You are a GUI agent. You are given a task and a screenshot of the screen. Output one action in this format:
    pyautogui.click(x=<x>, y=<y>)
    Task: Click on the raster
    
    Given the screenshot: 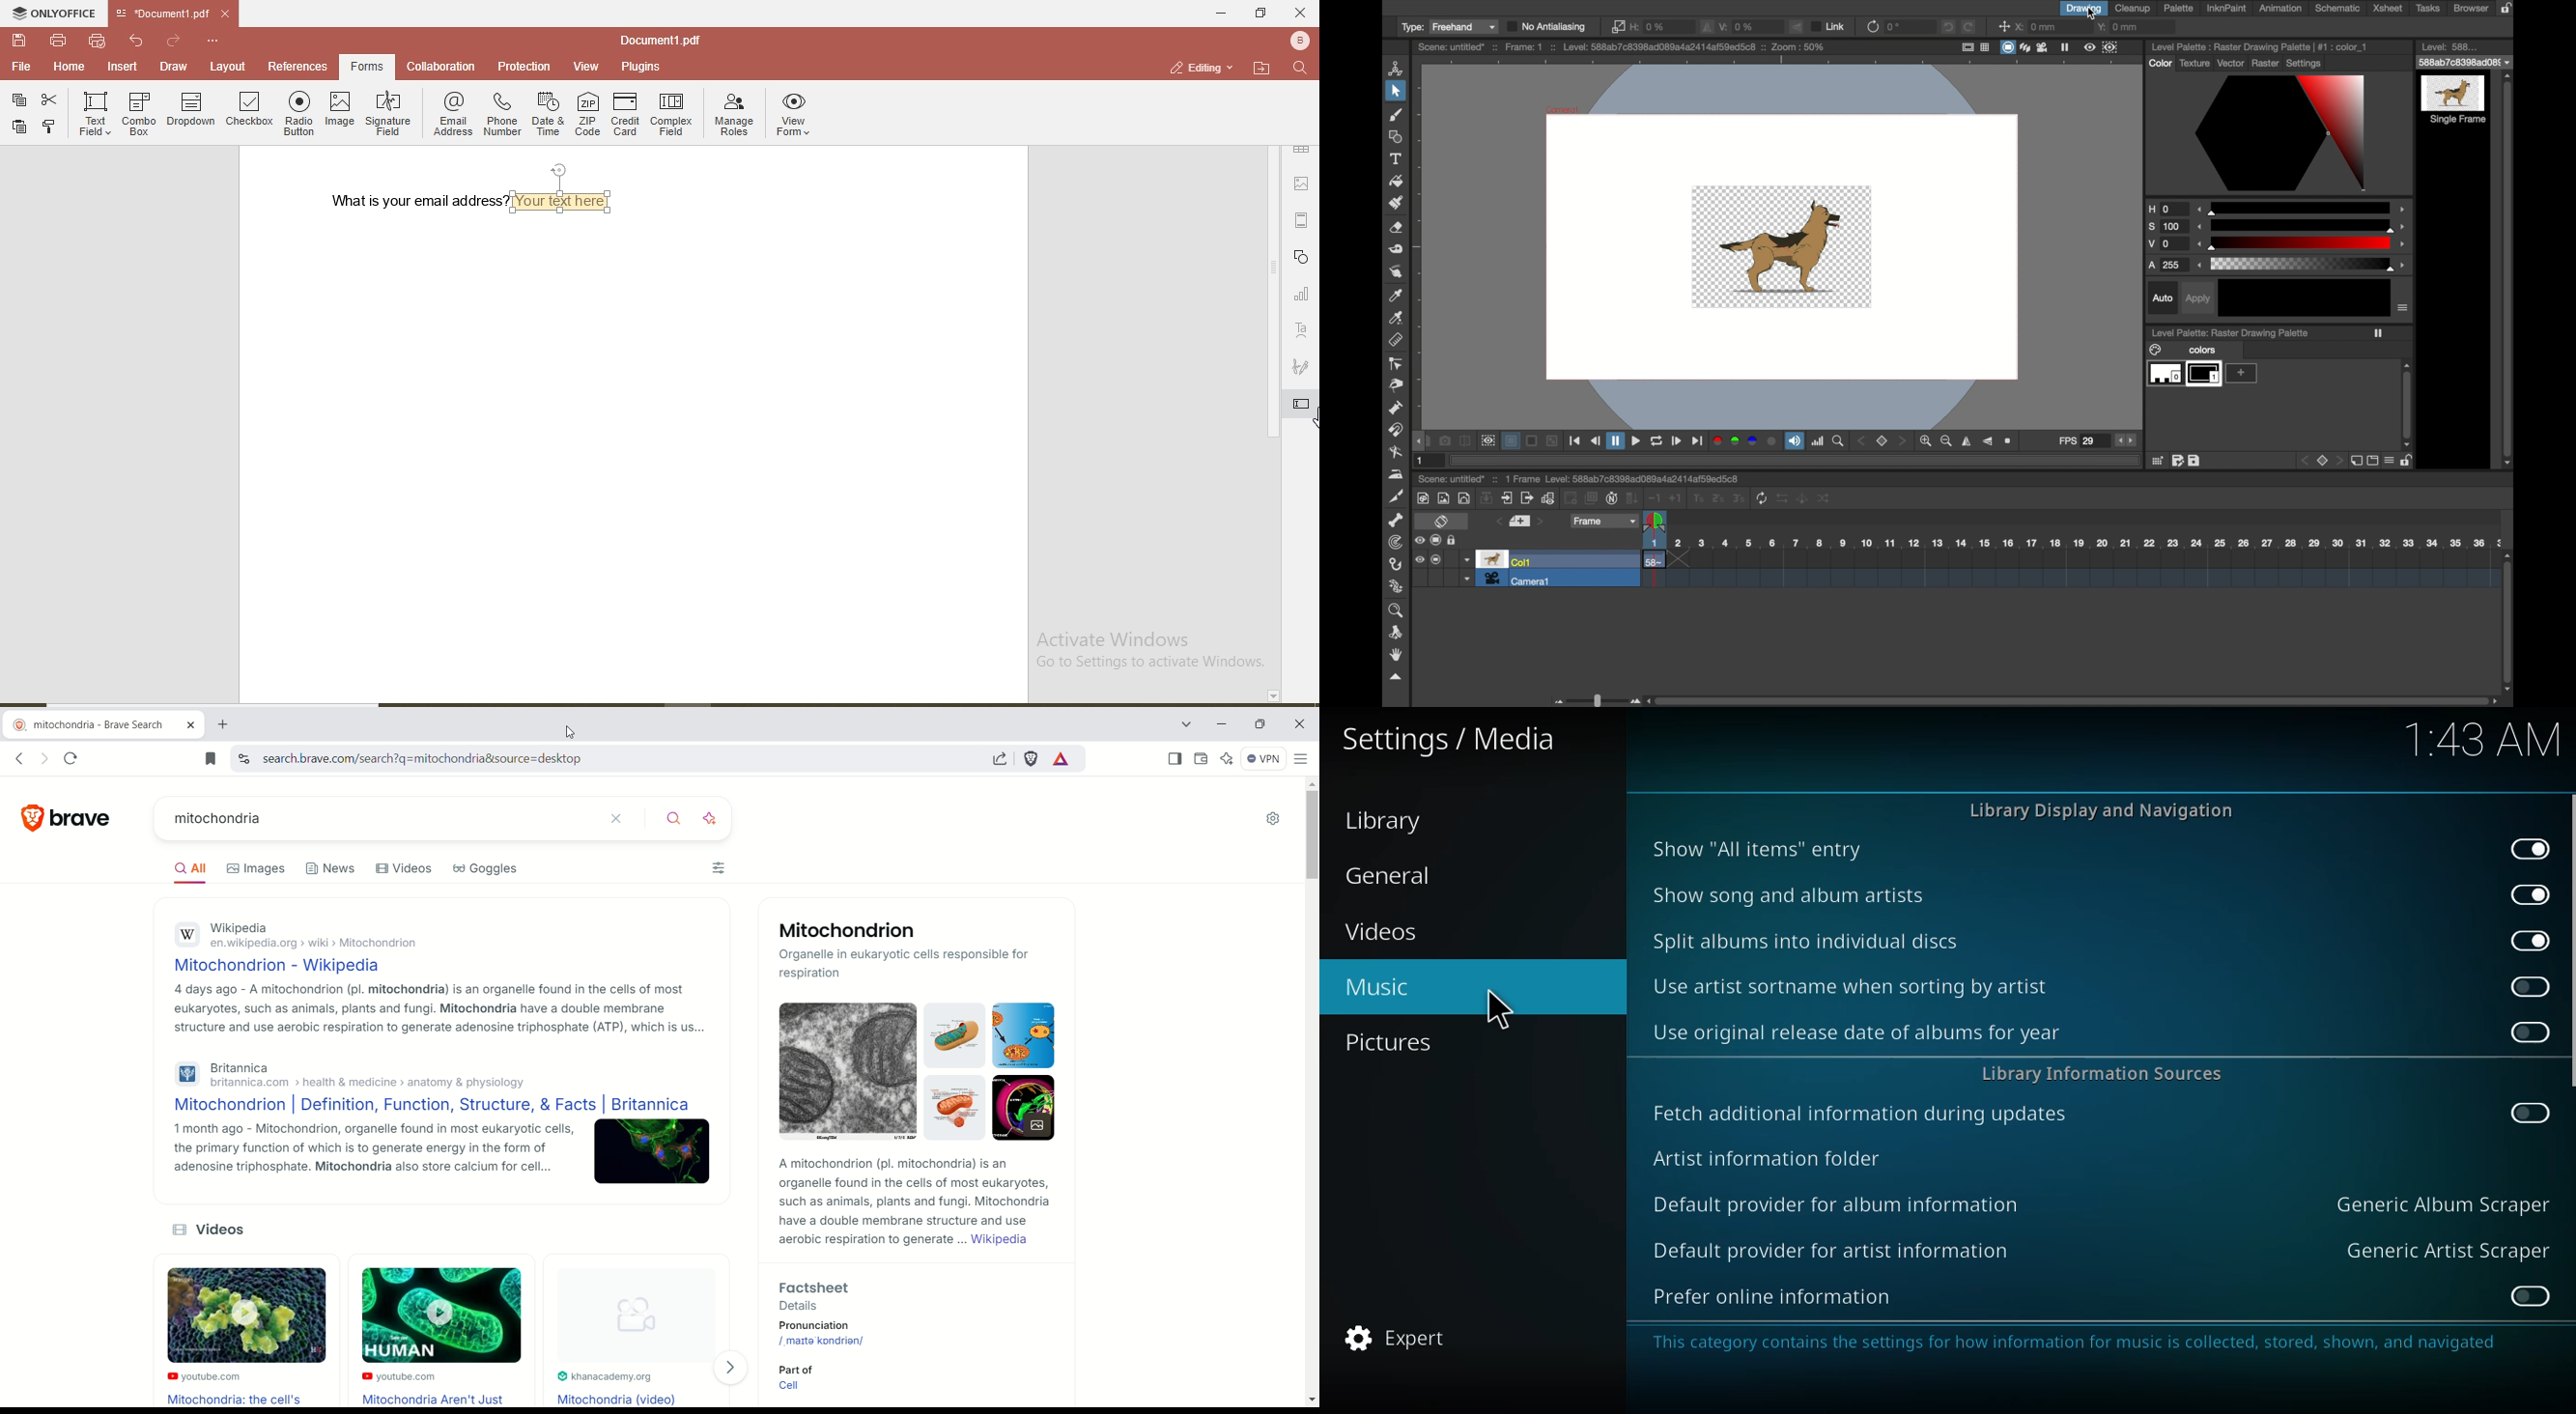 What is the action you would take?
    pyautogui.click(x=2265, y=65)
    